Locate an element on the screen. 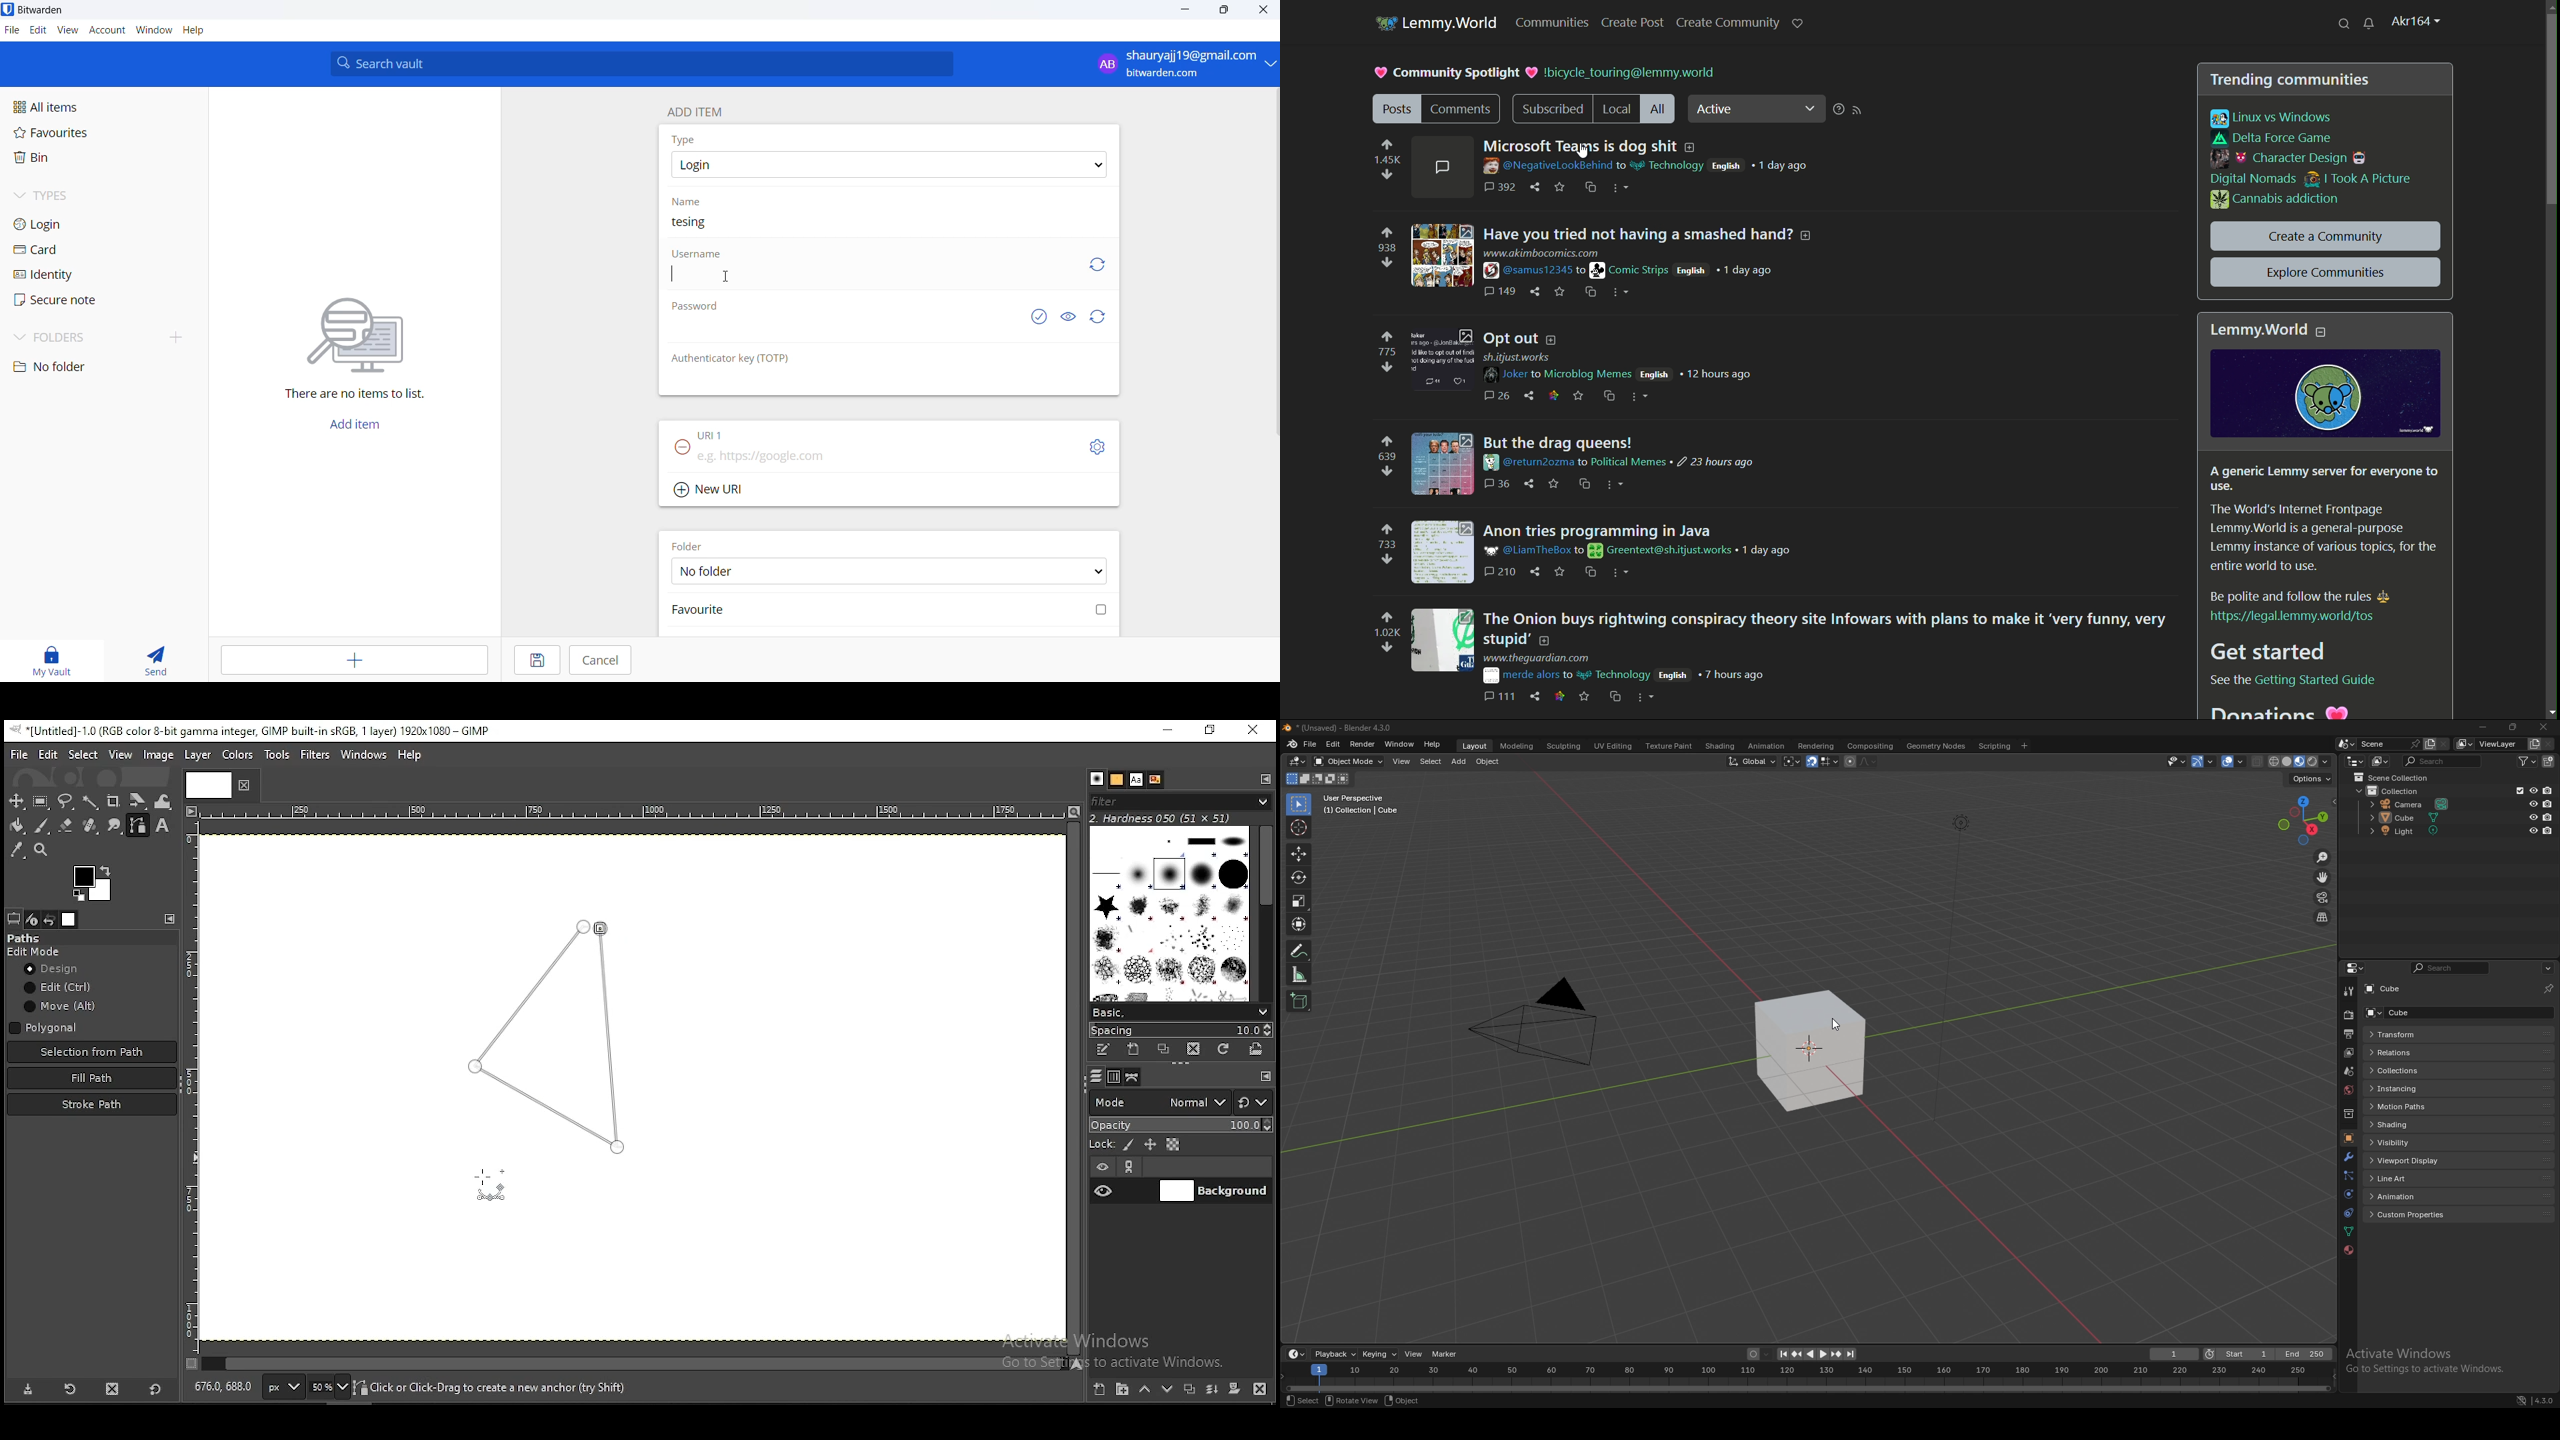 This screenshot has width=2576, height=1456. compositing is located at coordinates (1869, 746).